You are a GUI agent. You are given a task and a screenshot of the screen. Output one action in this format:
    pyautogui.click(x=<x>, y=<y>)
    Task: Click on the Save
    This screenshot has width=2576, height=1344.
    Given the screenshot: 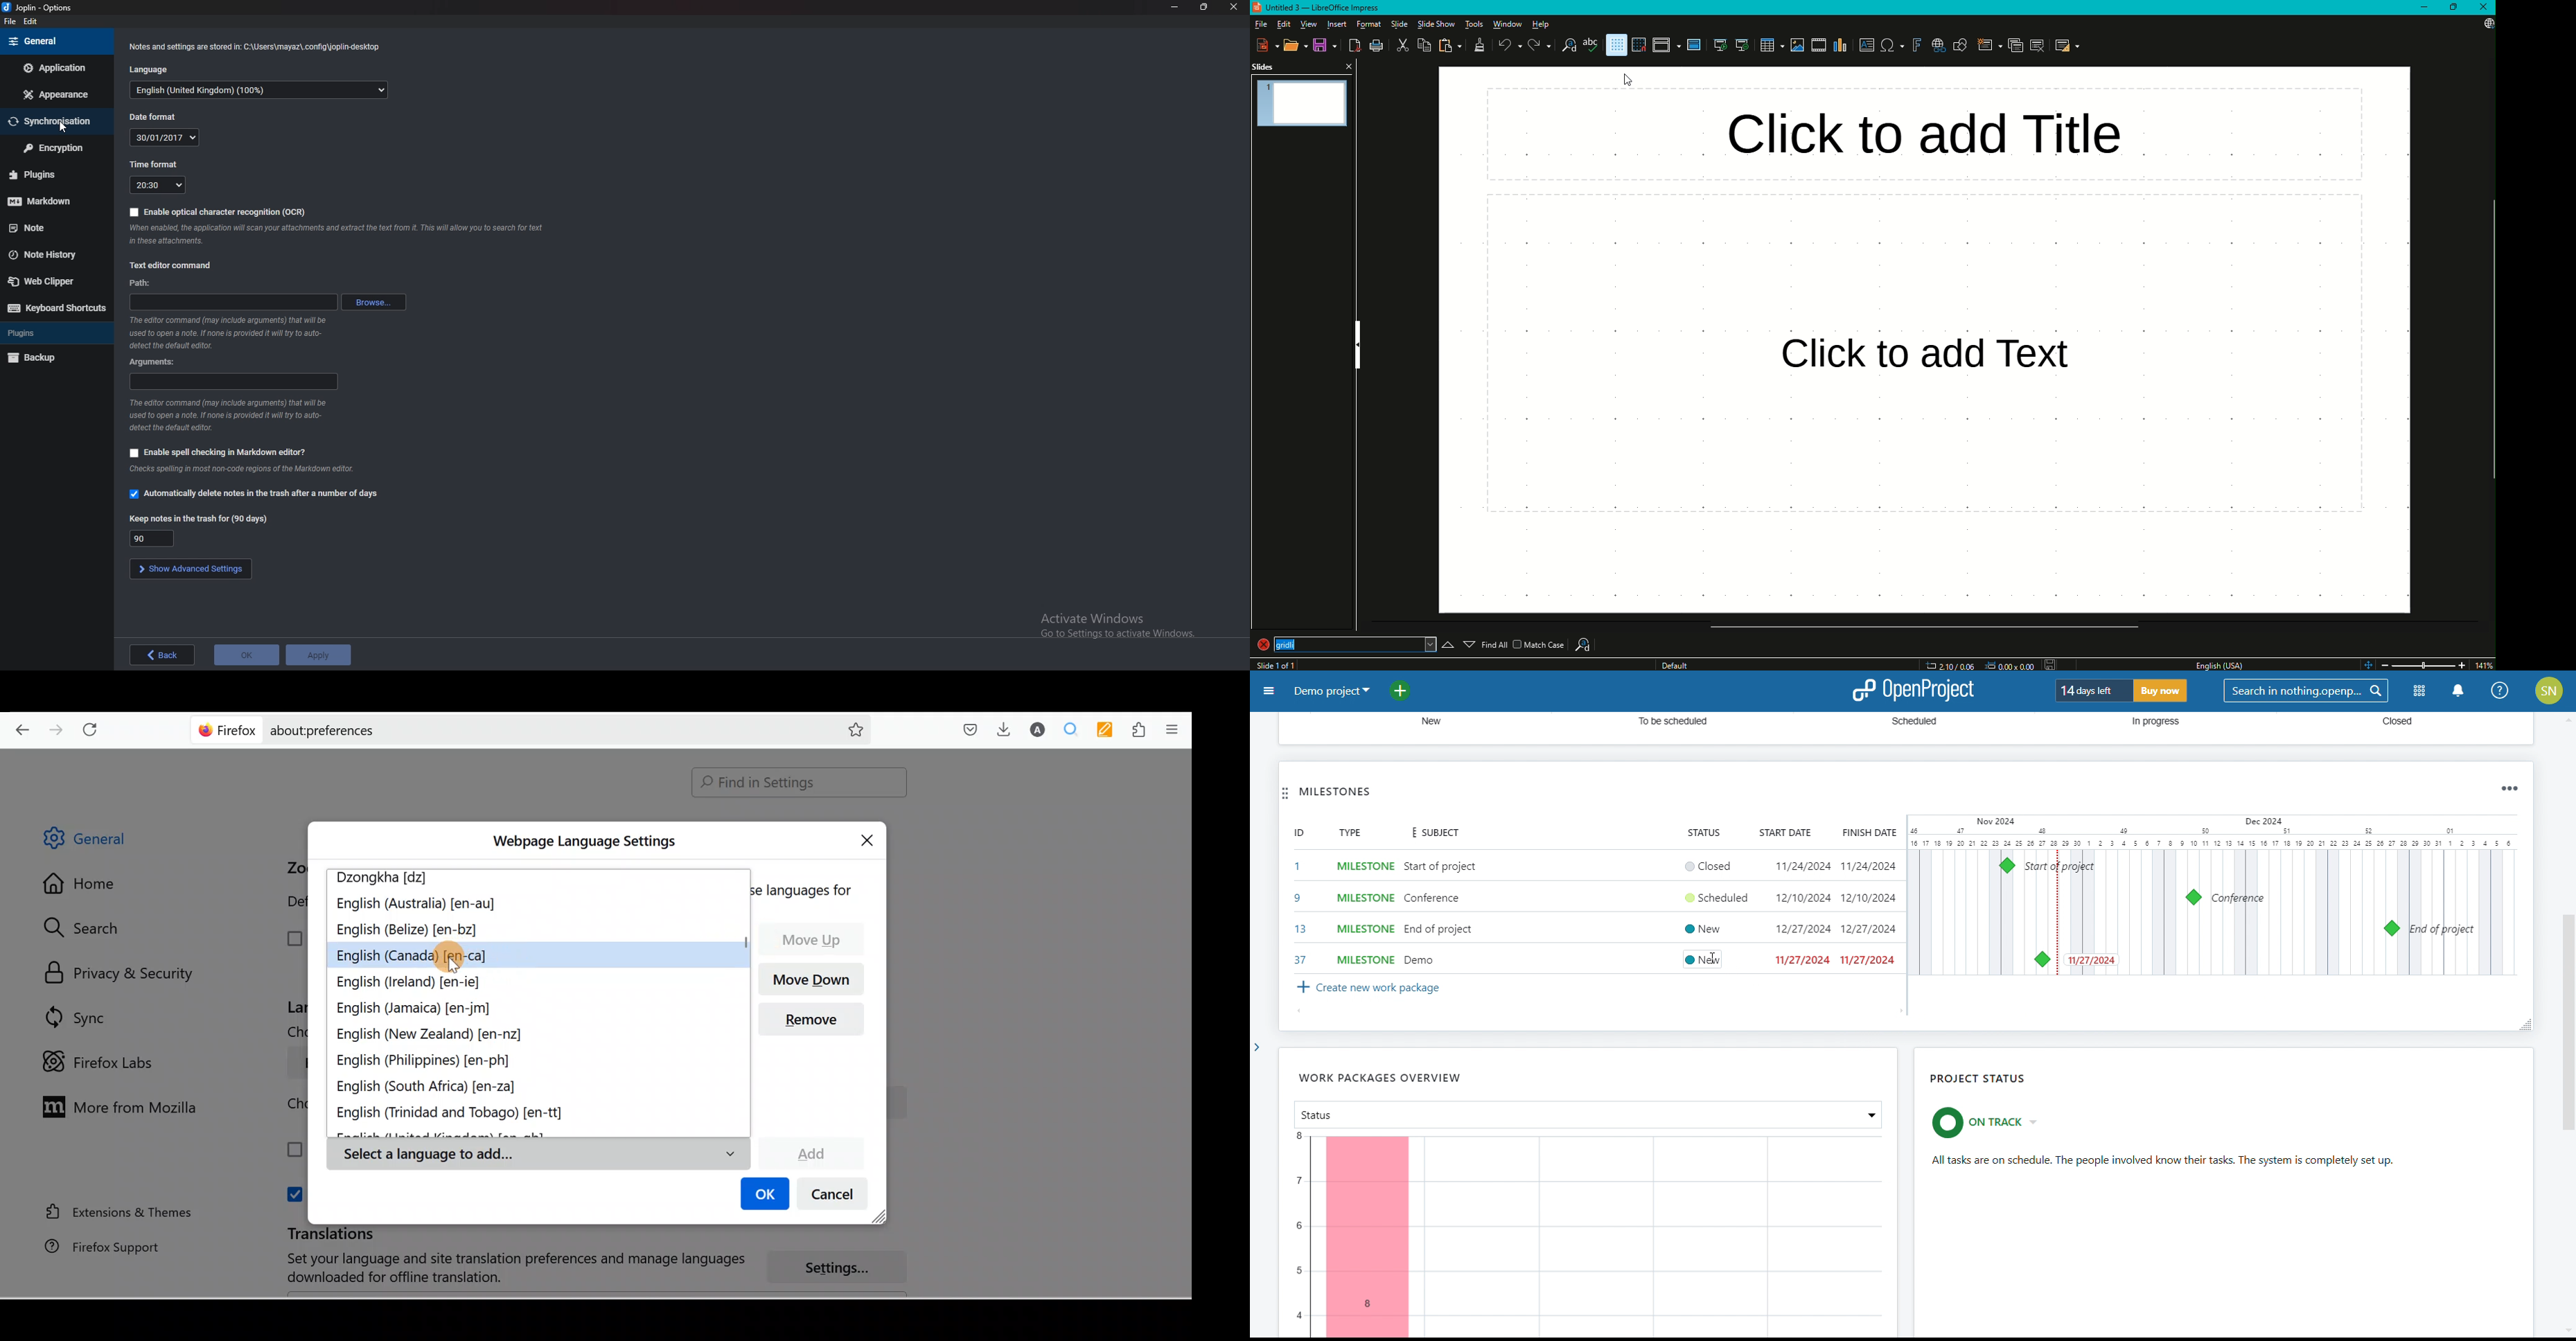 What is the action you would take?
    pyautogui.click(x=1322, y=45)
    